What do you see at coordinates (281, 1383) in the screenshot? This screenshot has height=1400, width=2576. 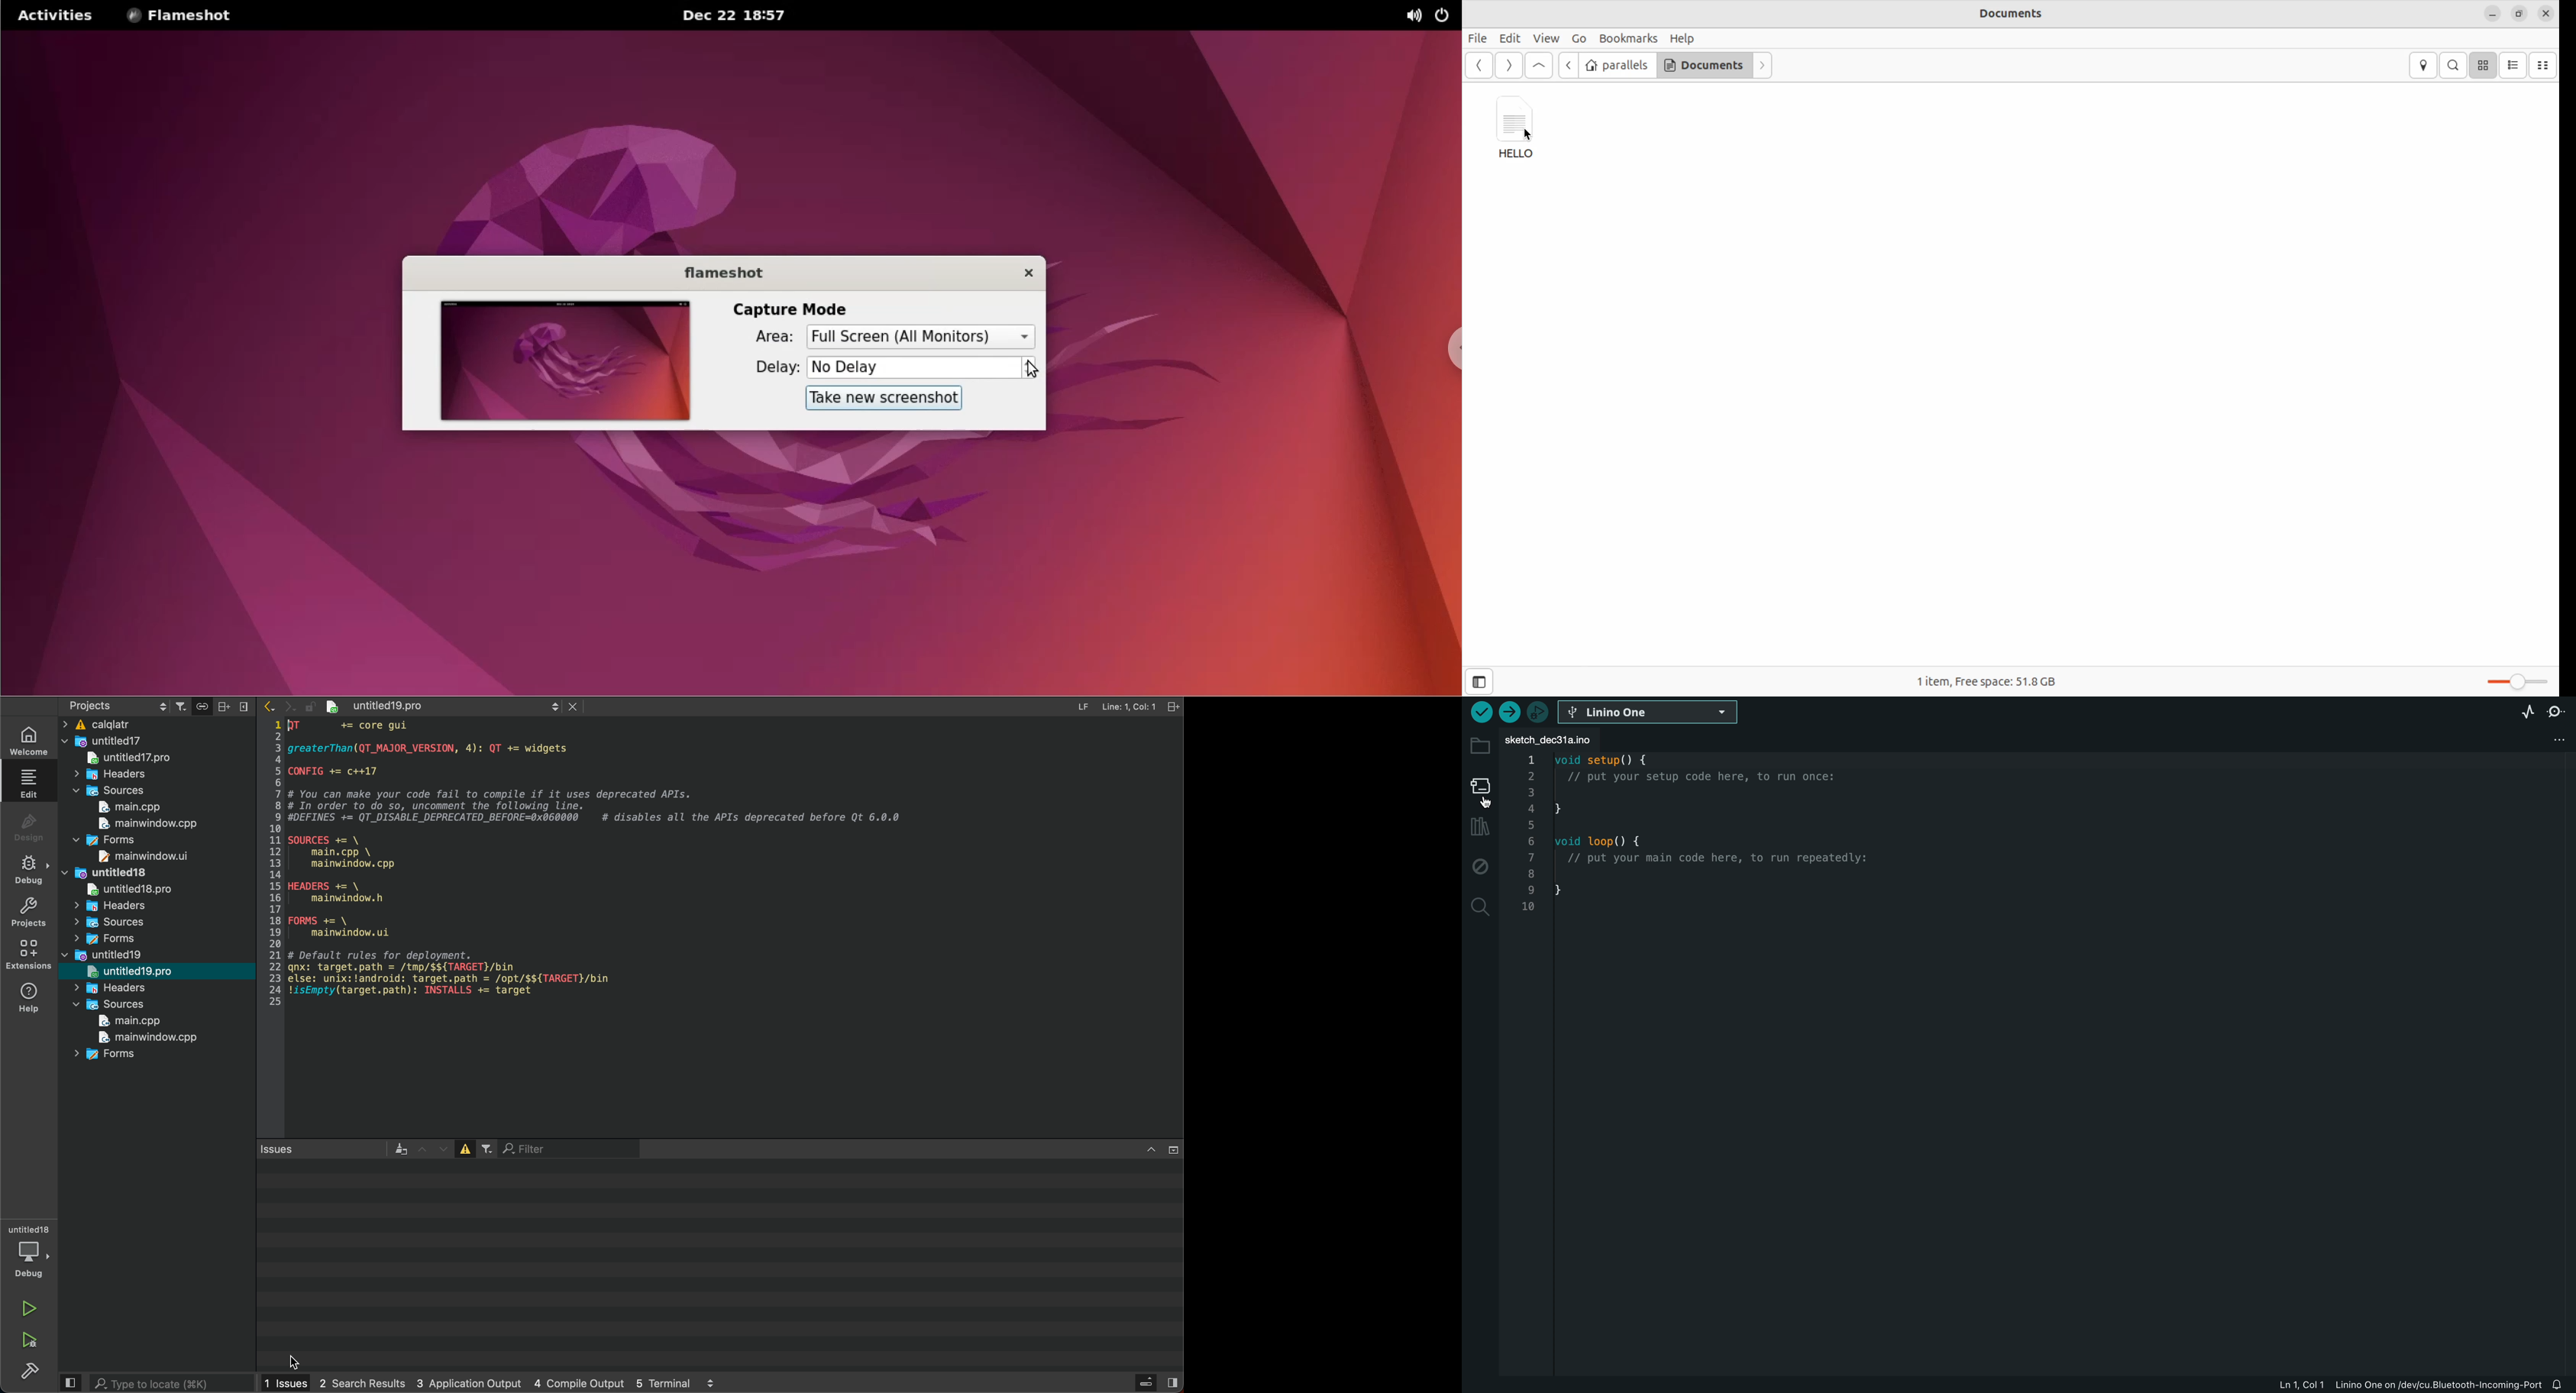 I see `1 issues` at bounding box center [281, 1383].